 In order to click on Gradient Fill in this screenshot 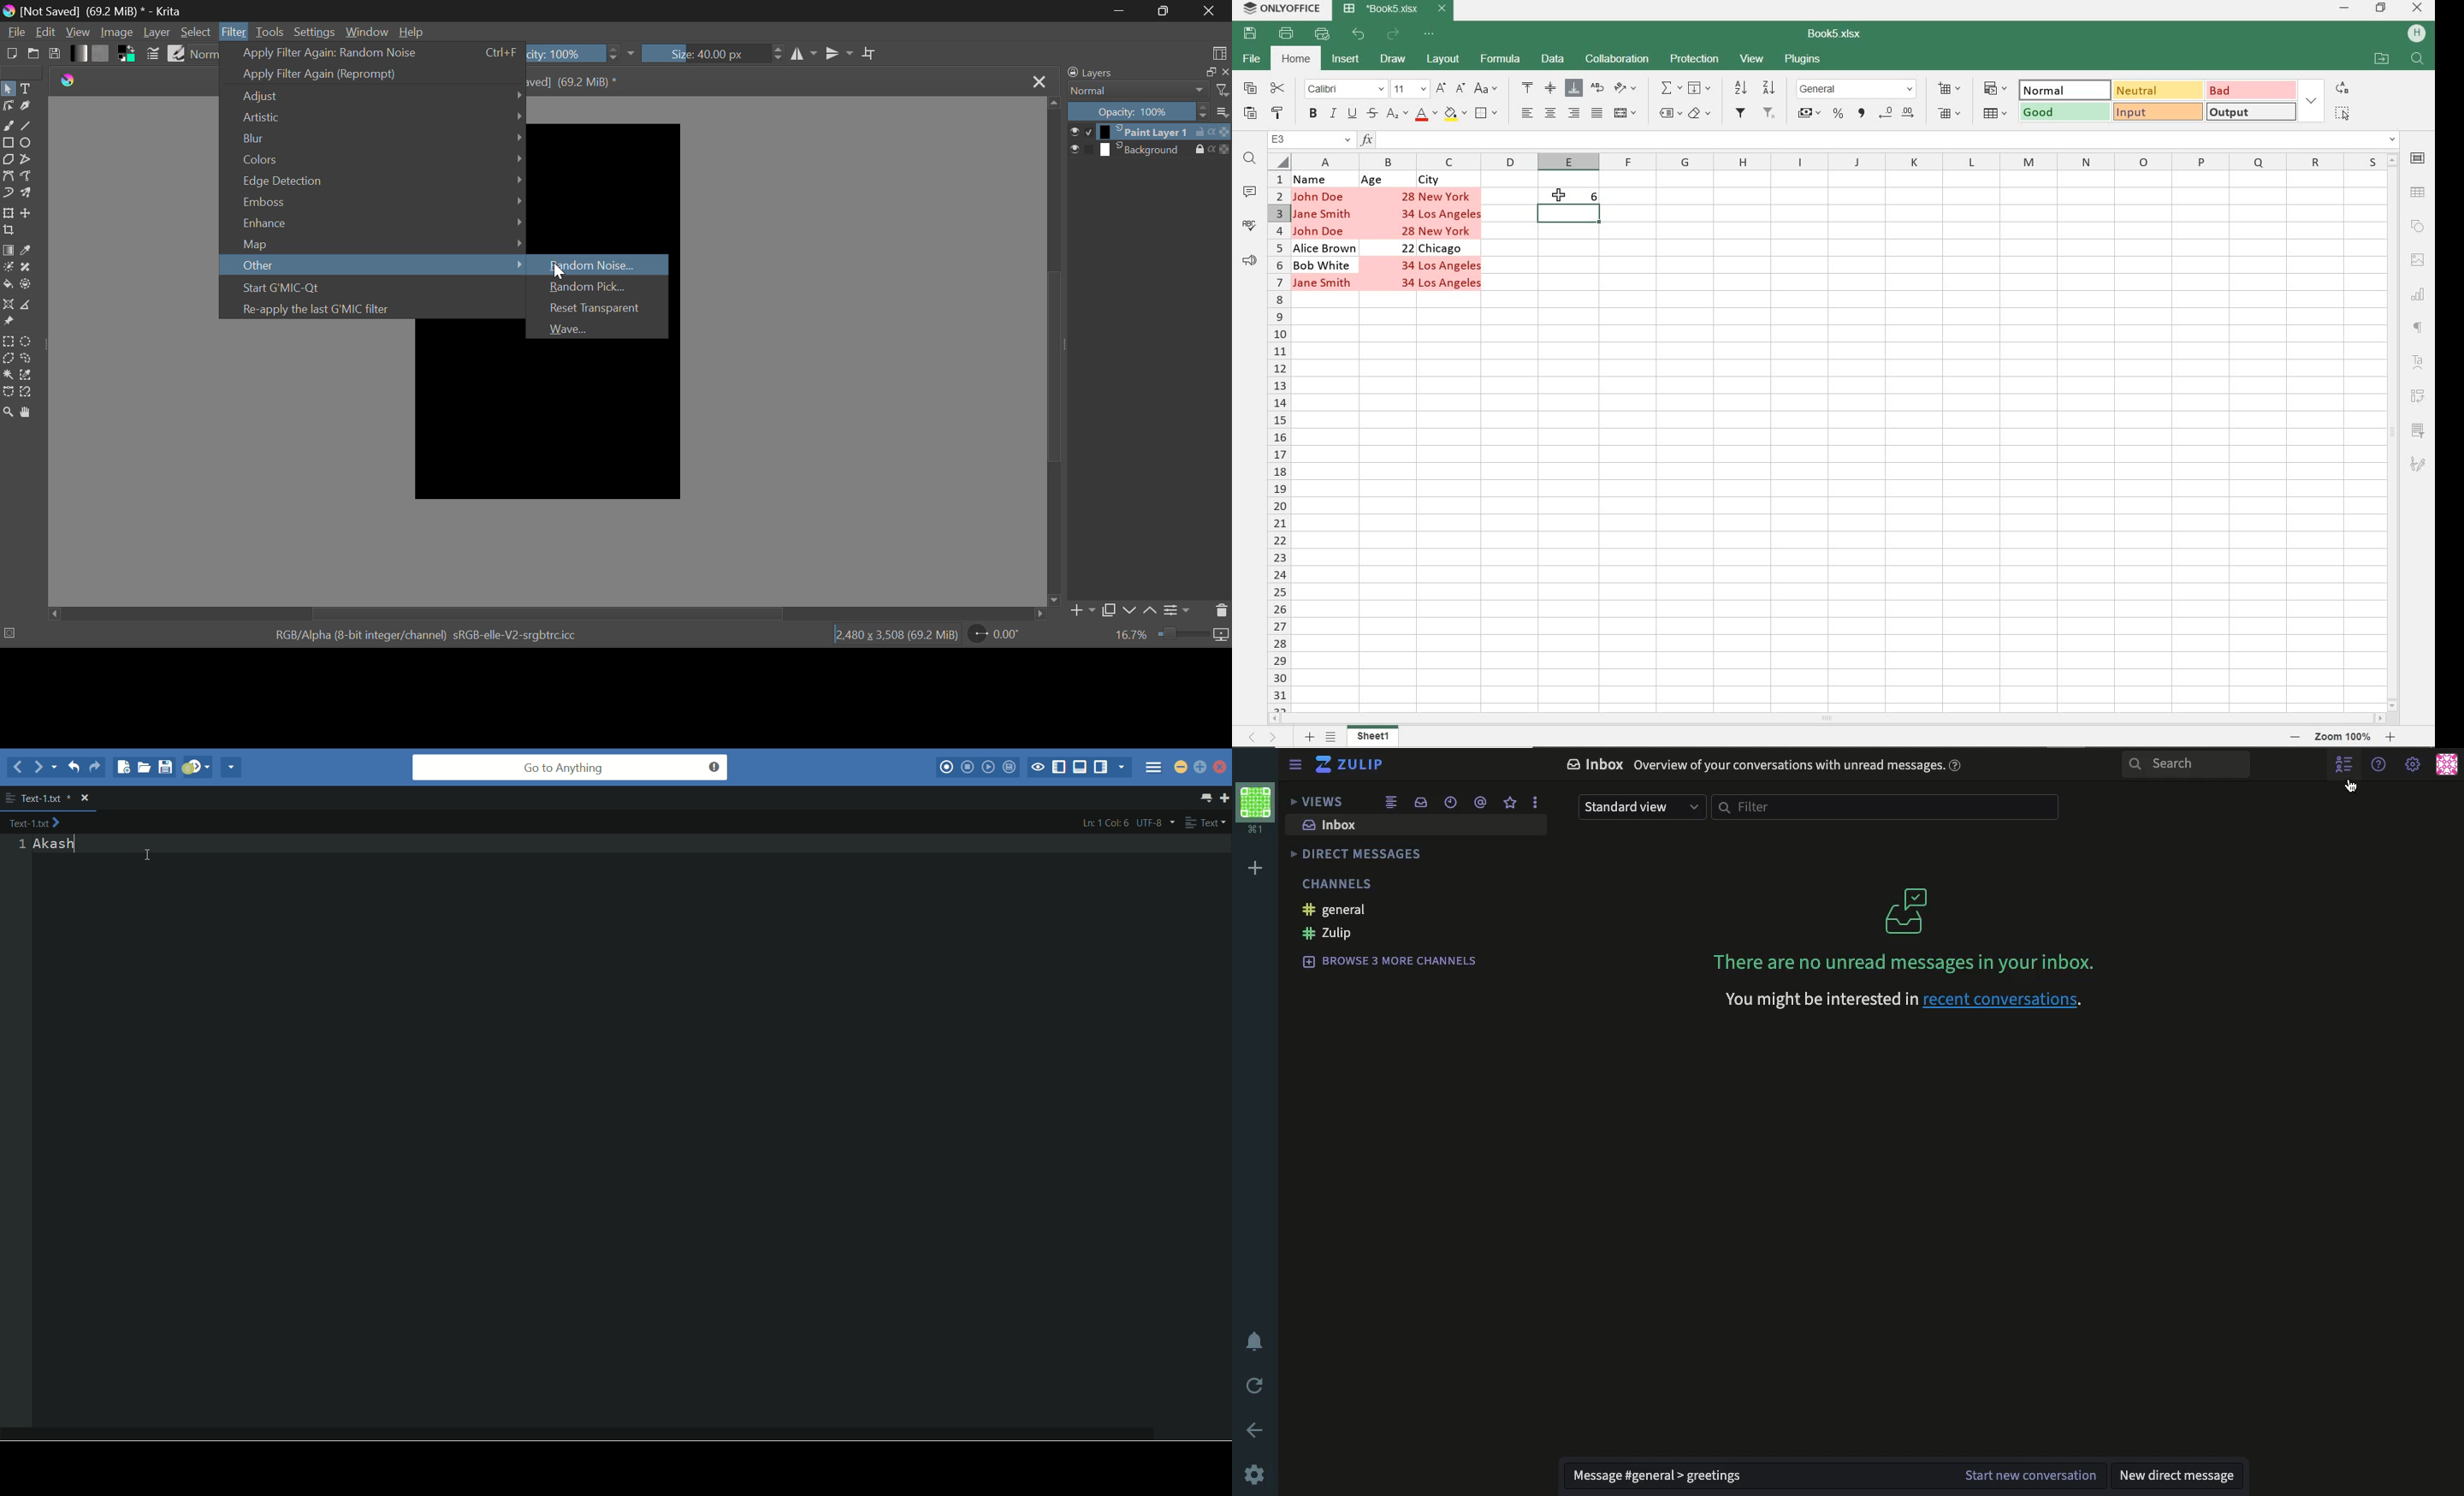, I will do `click(8, 250)`.